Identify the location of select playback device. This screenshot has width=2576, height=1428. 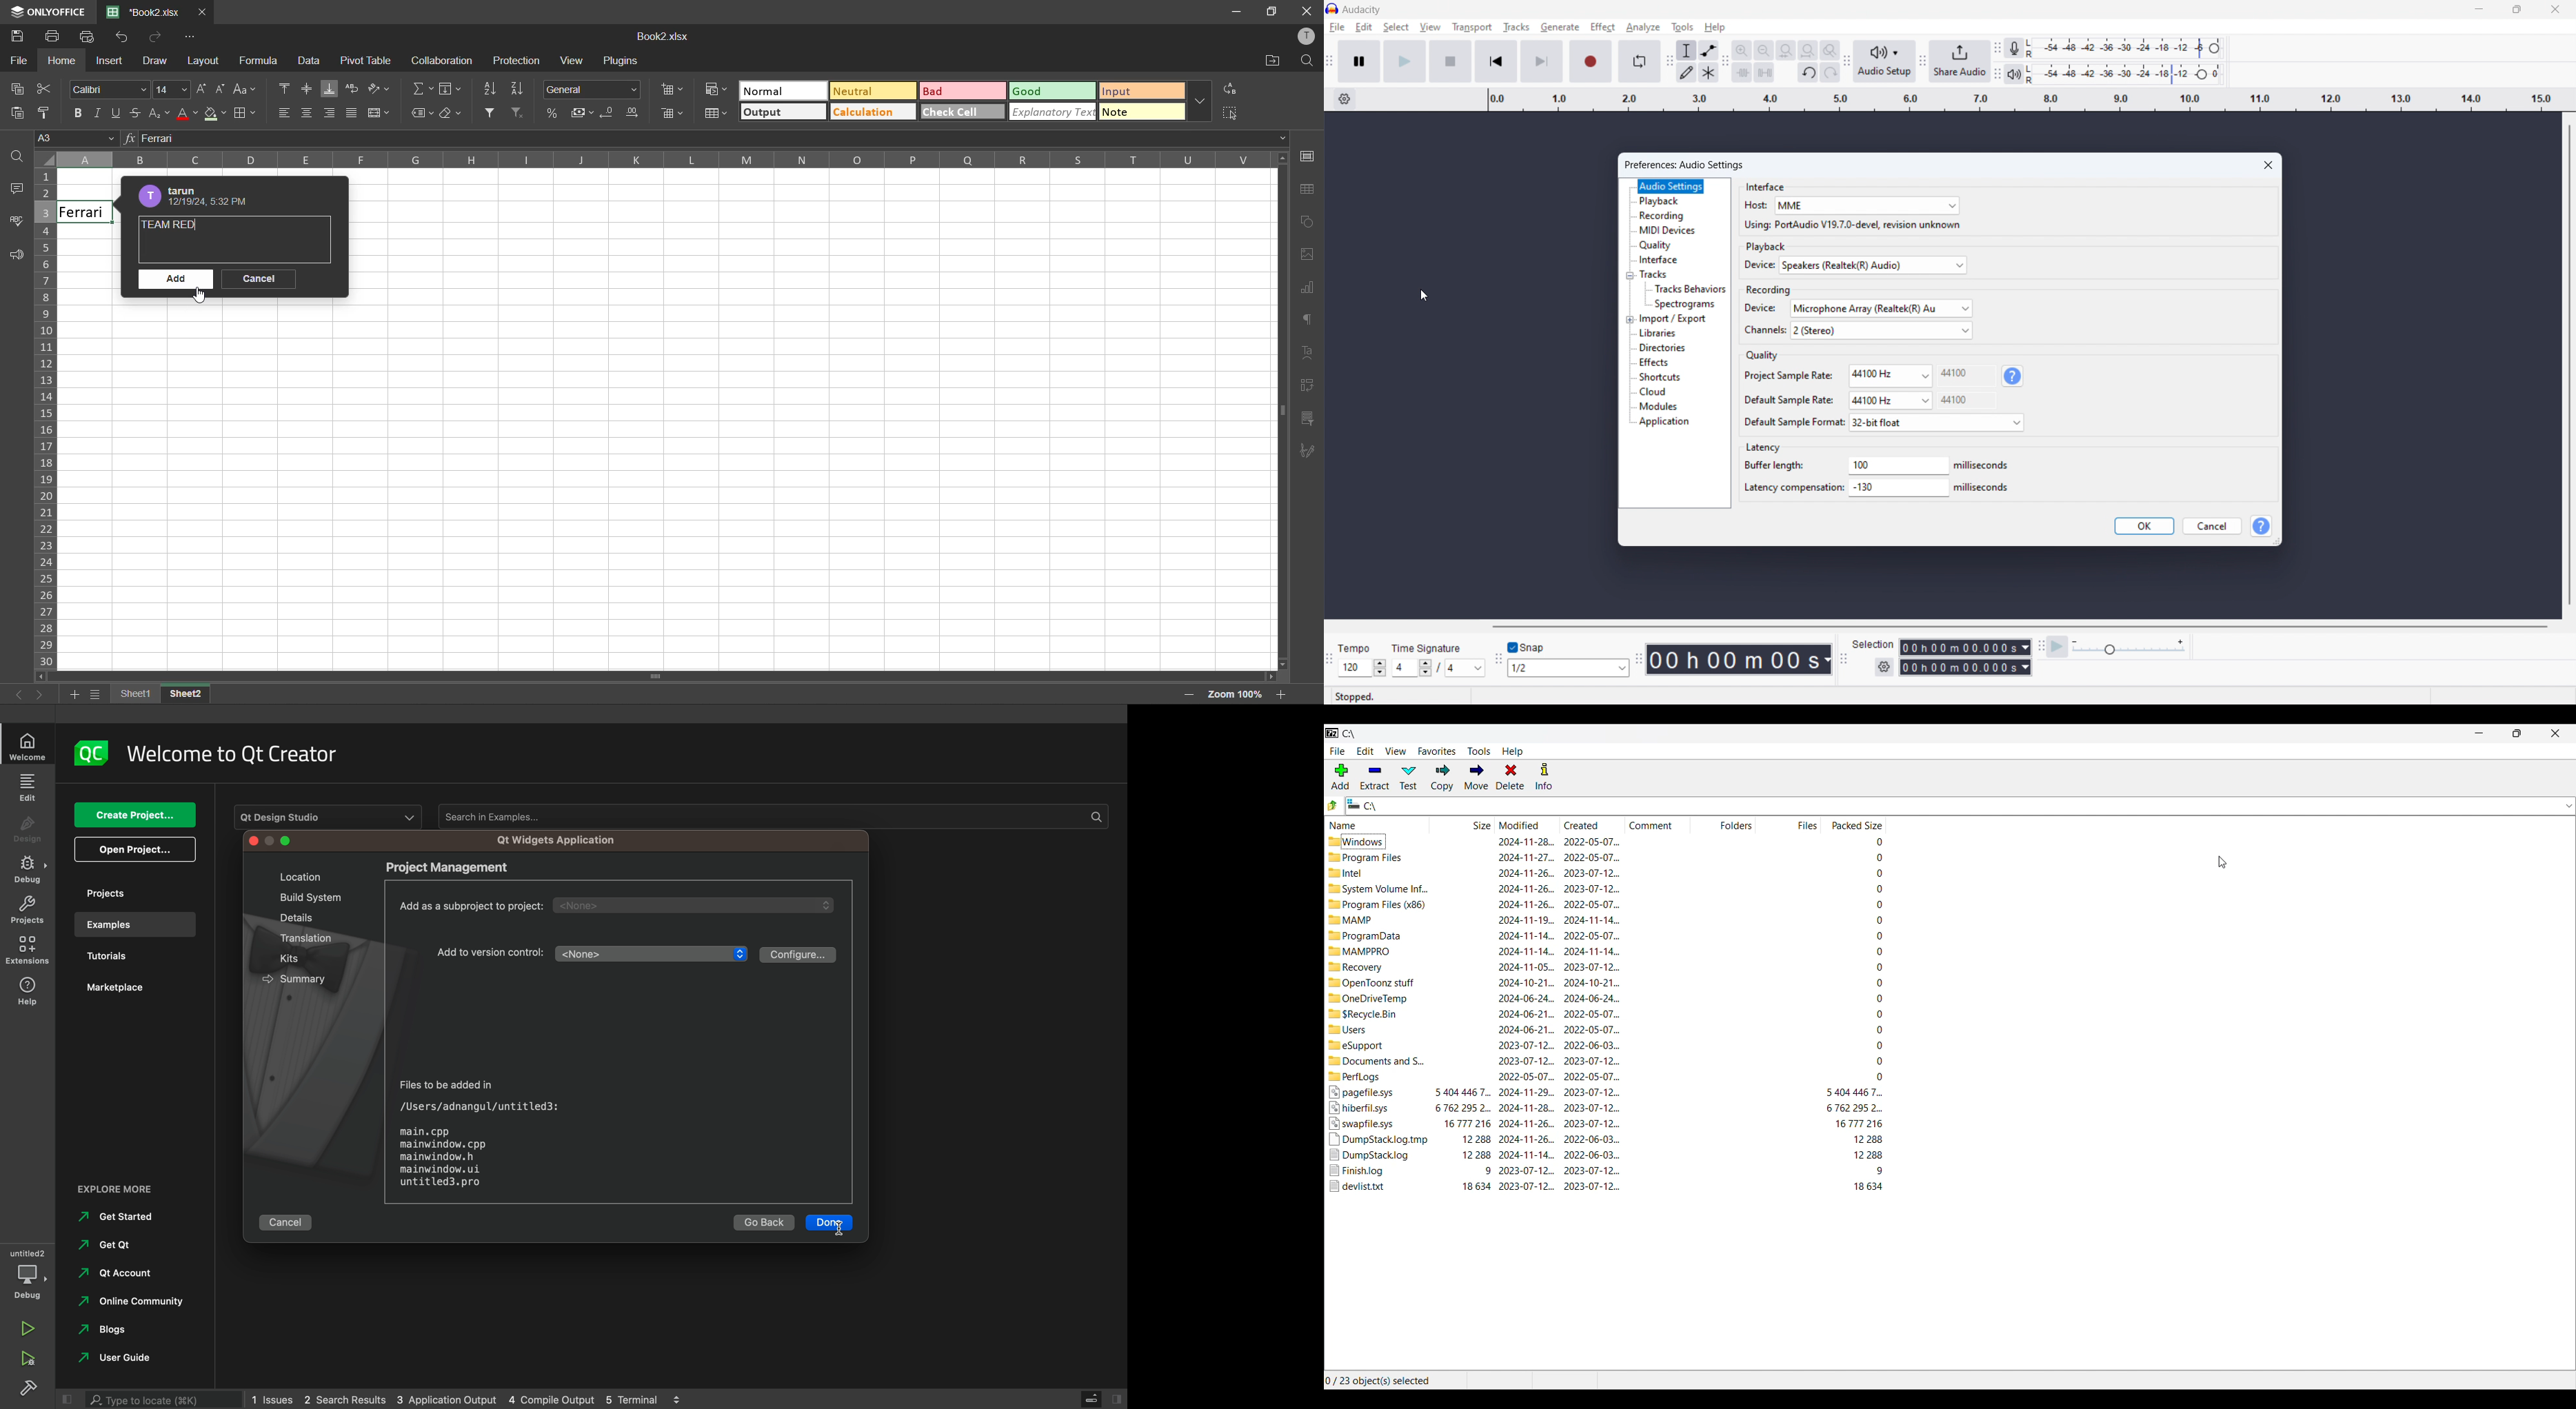
(1873, 265).